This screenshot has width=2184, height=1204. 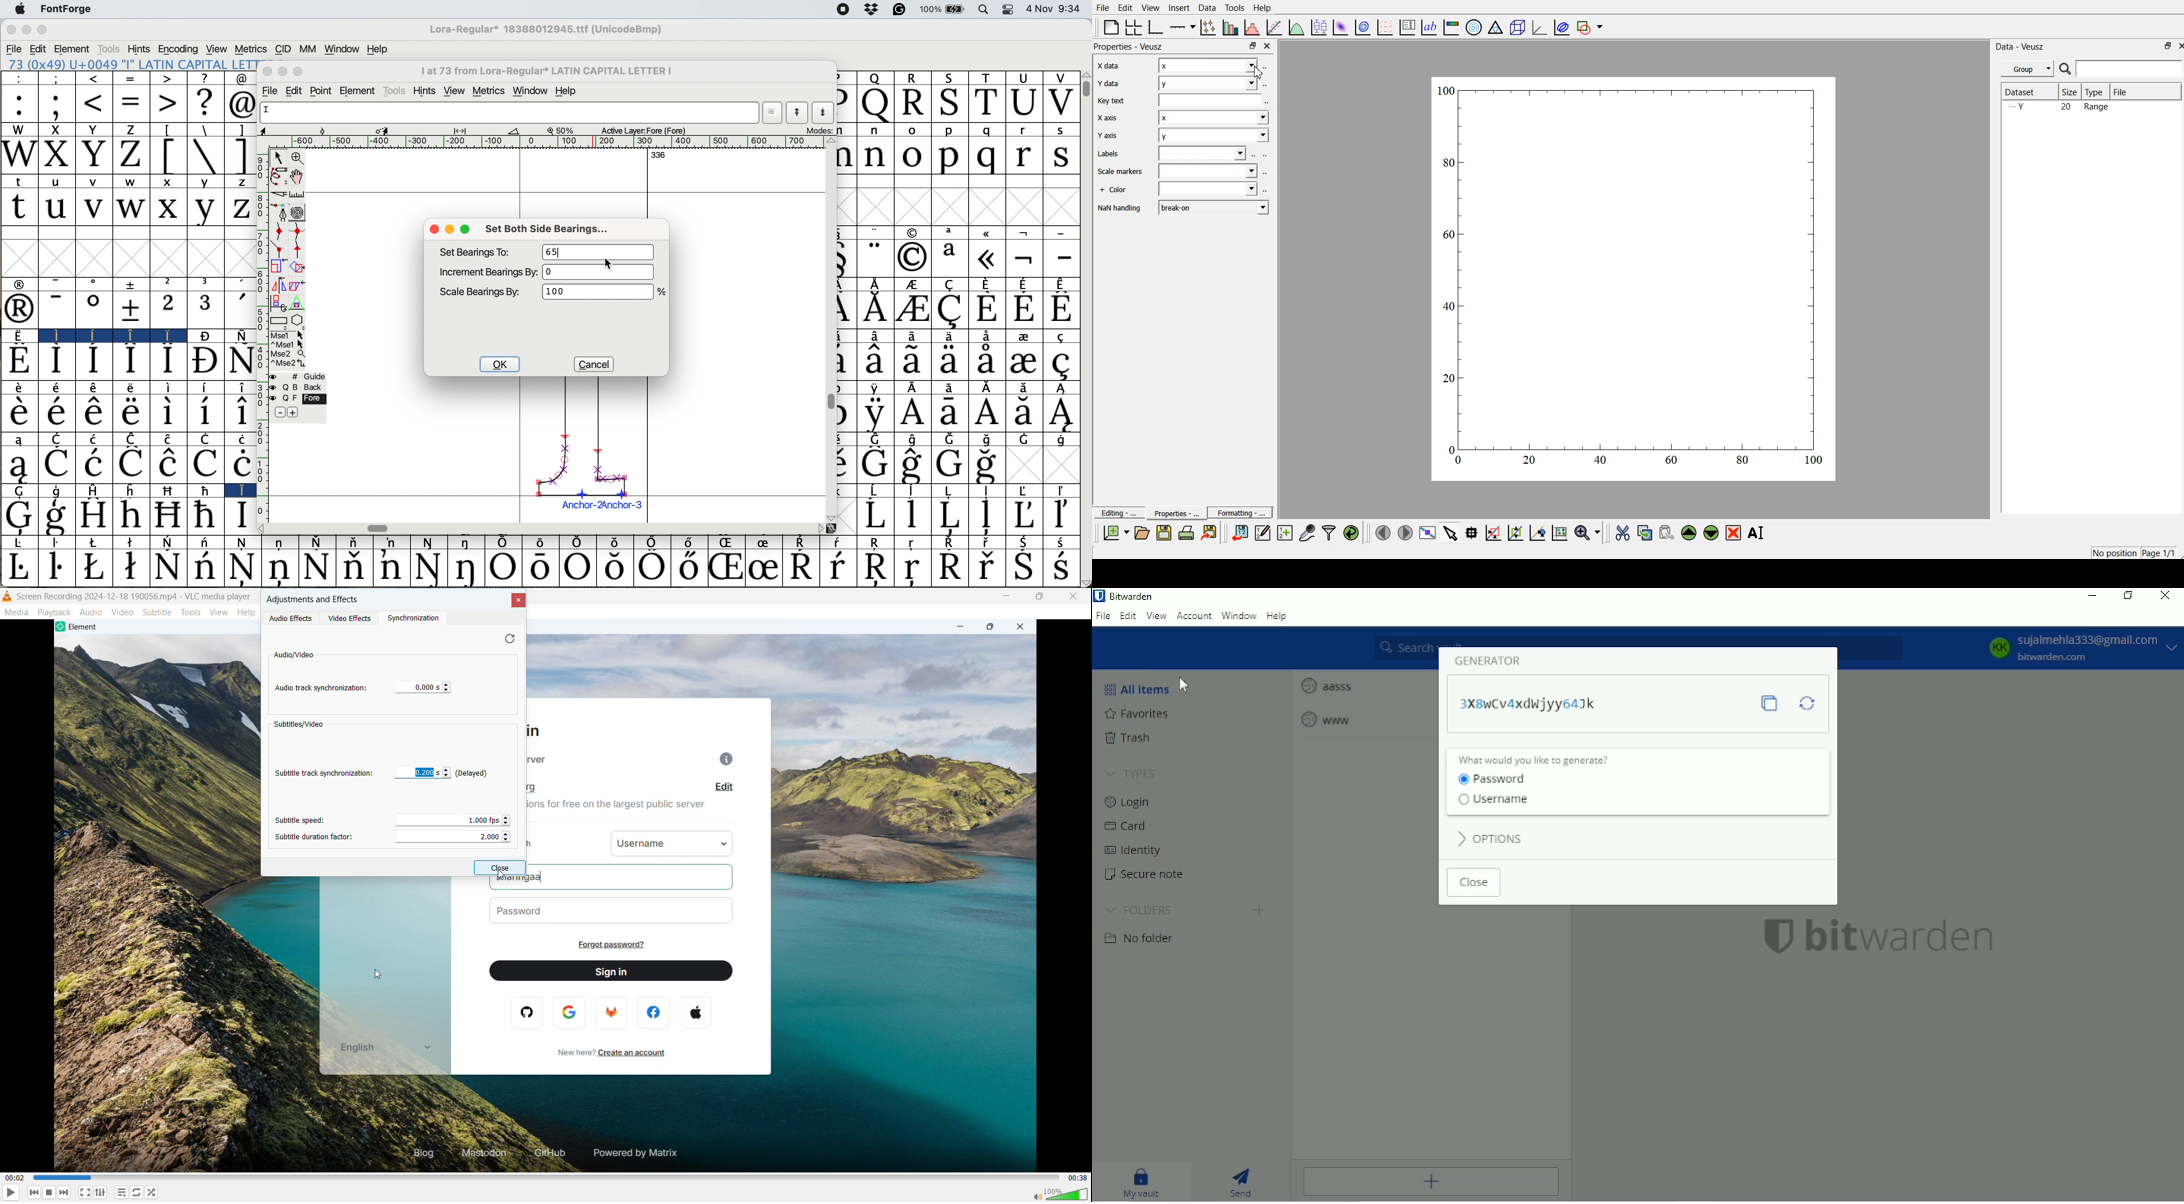 What do you see at coordinates (1238, 616) in the screenshot?
I see `Window` at bounding box center [1238, 616].